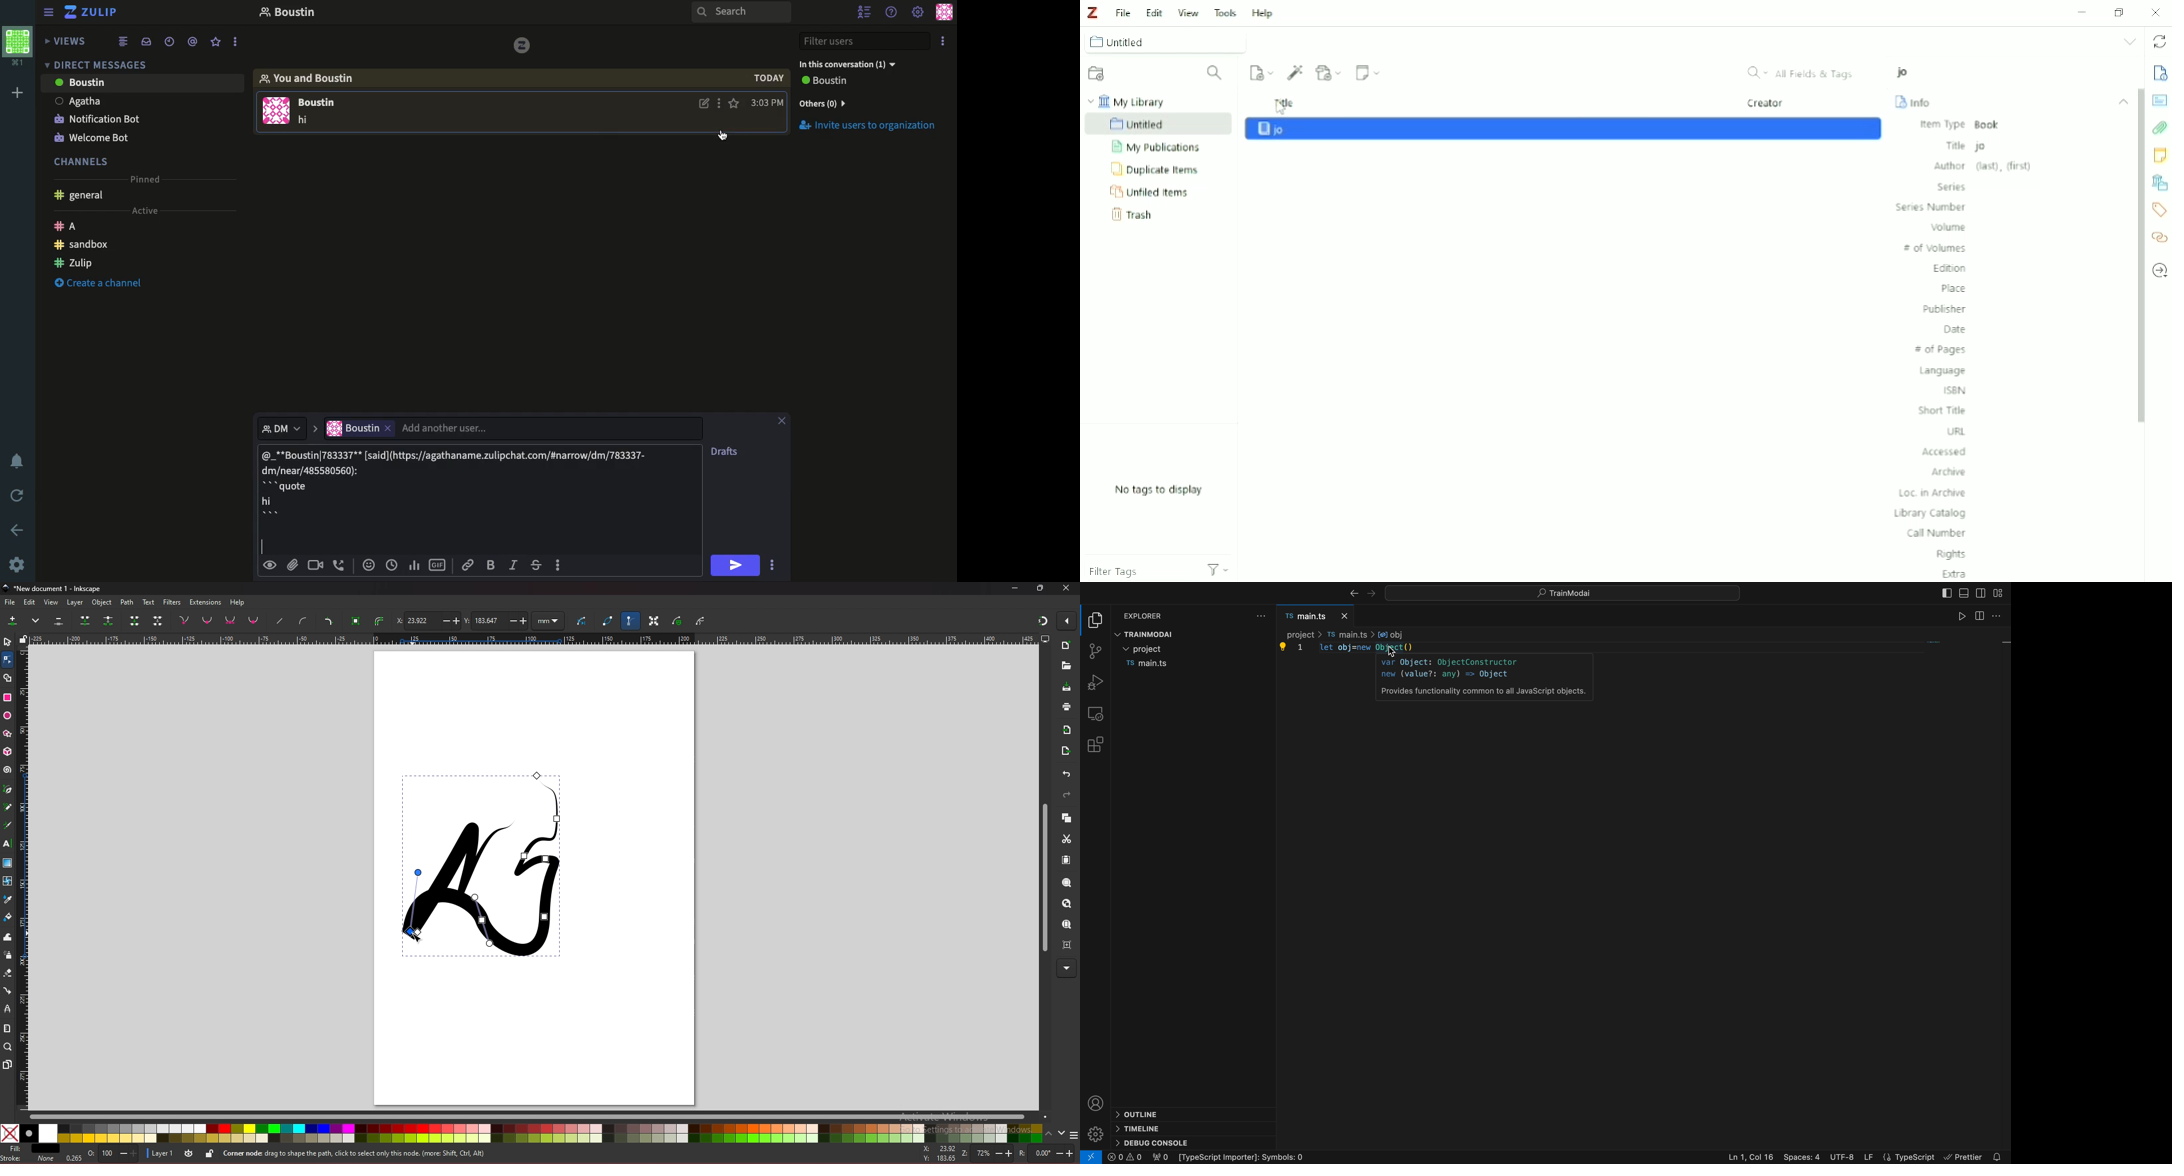 The height and width of the screenshot is (1176, 2184). What do you see at coordinates (342, 565) in the screenshot?
I see `Phone call` at bounding box center [342, 565].